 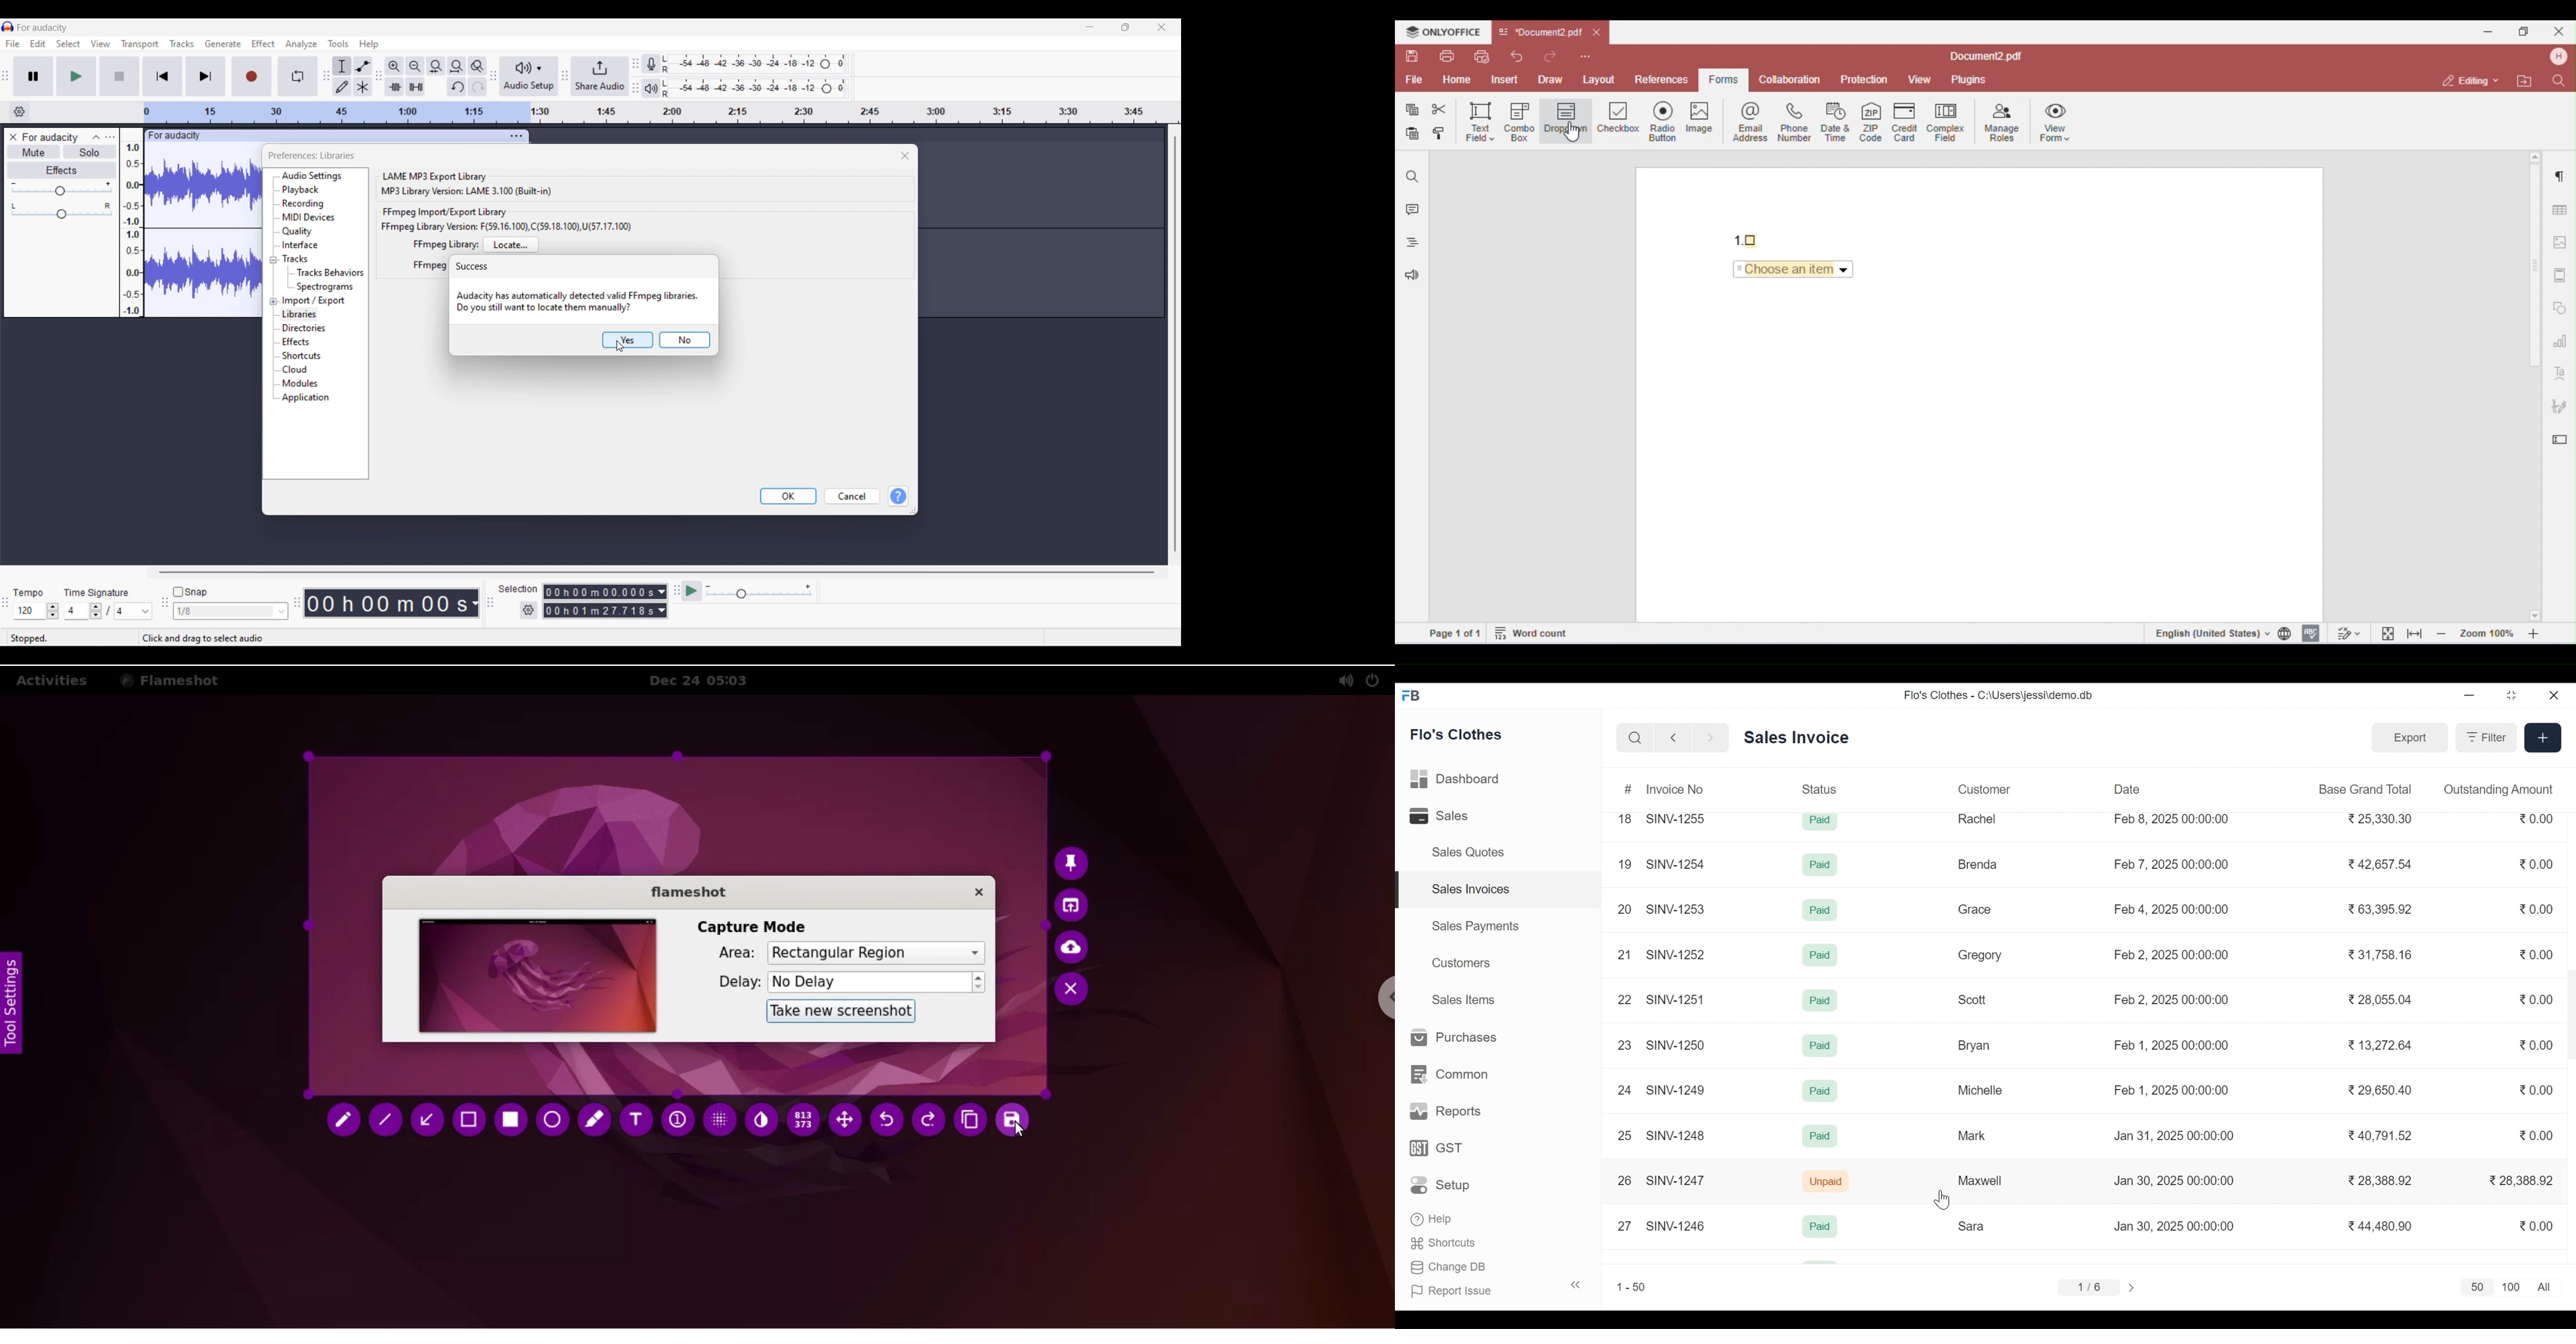 What do you see at coordinates (307, 329) in the screenshot?
I see `Directories ` at bounding box center [307, 329].